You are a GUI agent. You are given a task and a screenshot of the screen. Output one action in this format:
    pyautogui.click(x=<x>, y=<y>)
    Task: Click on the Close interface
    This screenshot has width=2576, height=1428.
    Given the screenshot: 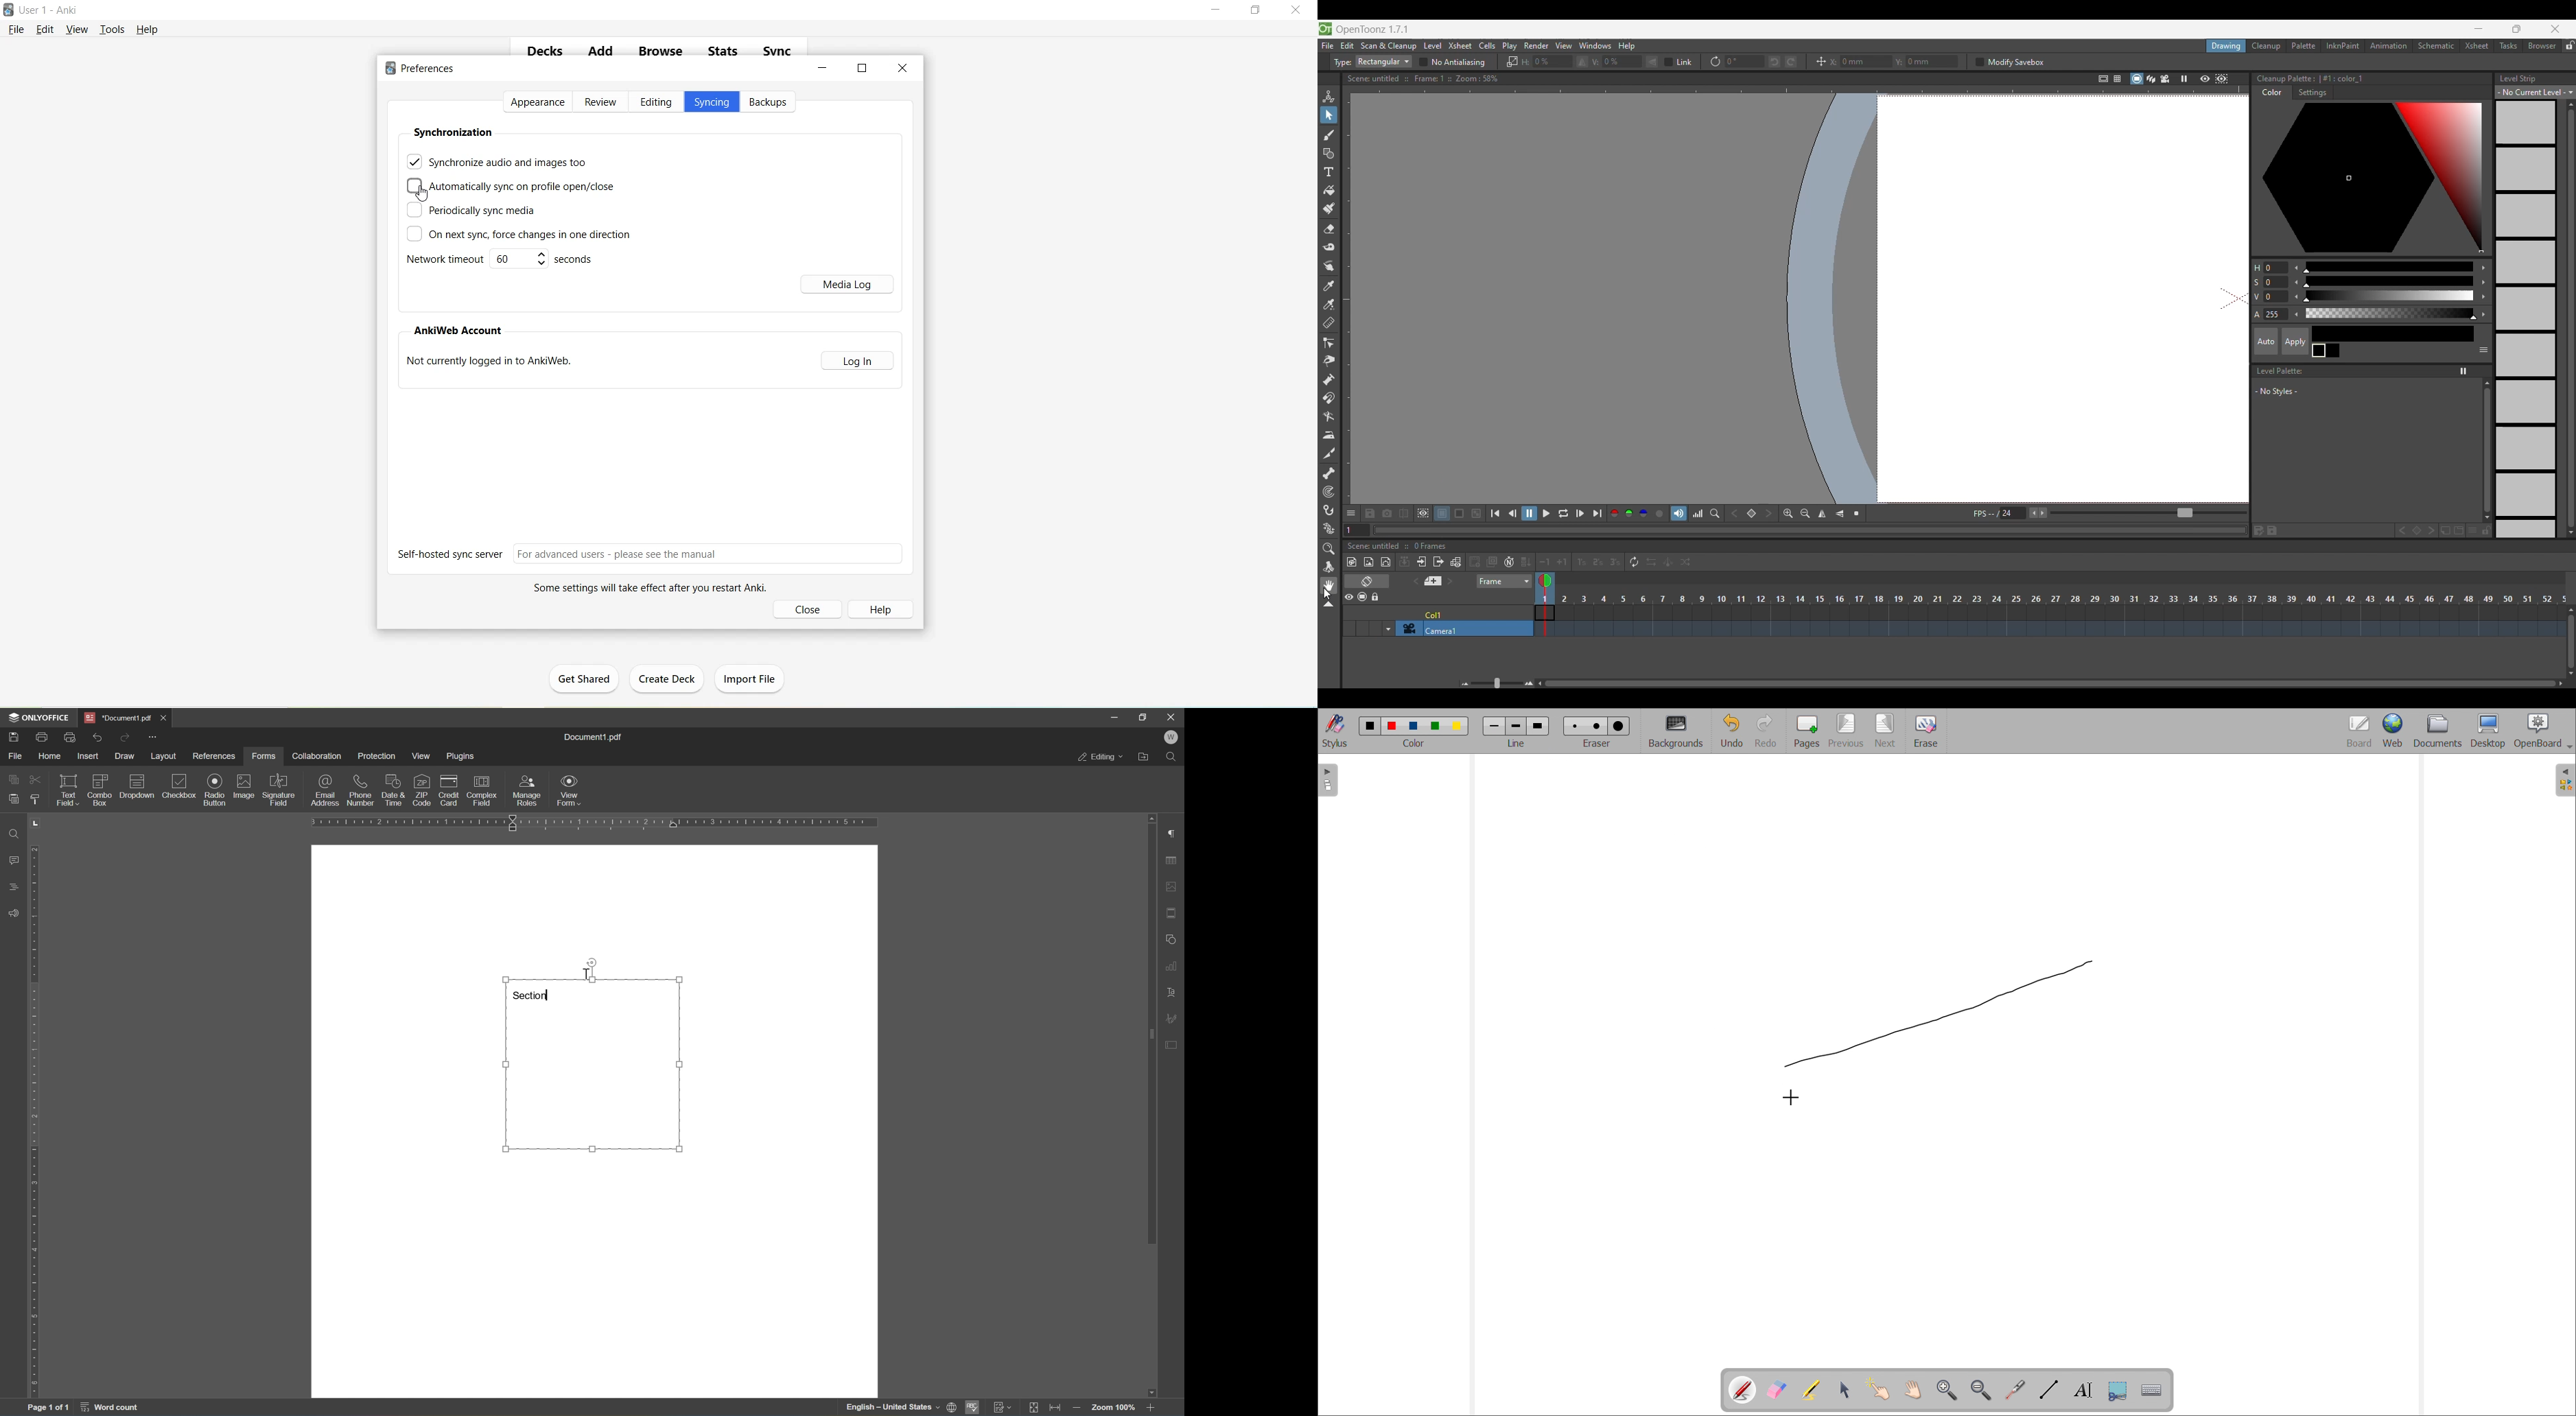 What is the action you would take?
    pyautogui.click(x=2555, y=29)
    